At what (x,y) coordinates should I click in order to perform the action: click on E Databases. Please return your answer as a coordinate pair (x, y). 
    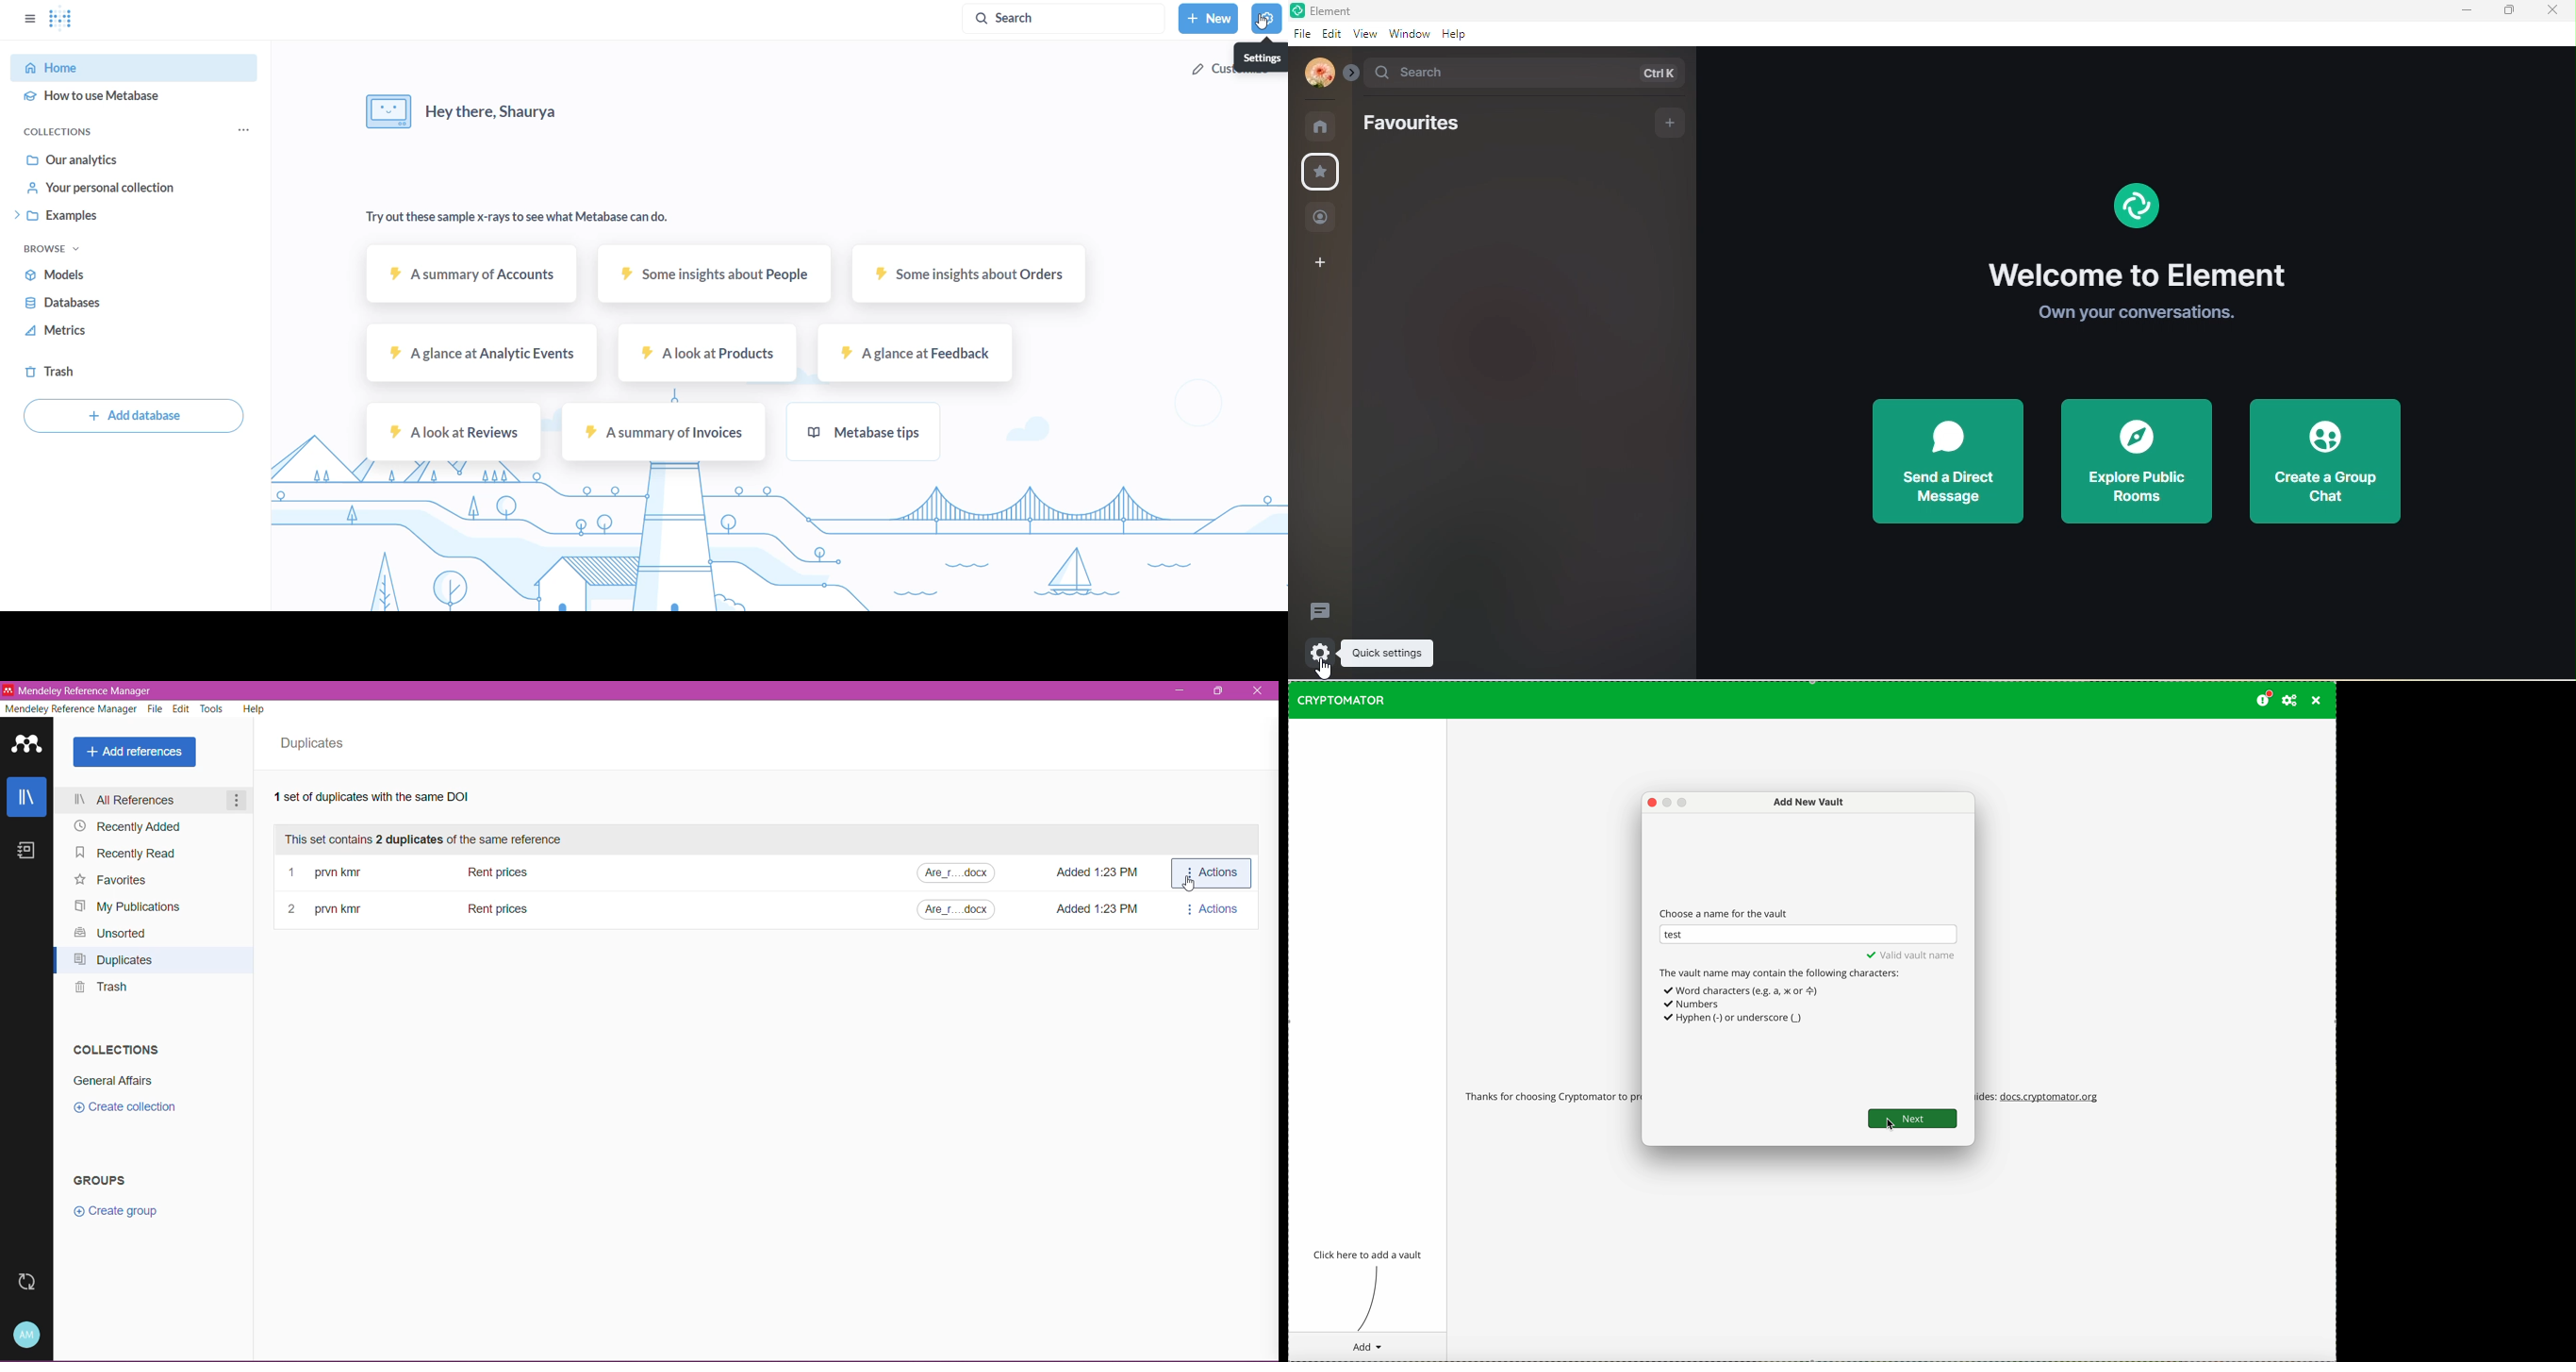
    Looking at the image, I should click on (61, 301).